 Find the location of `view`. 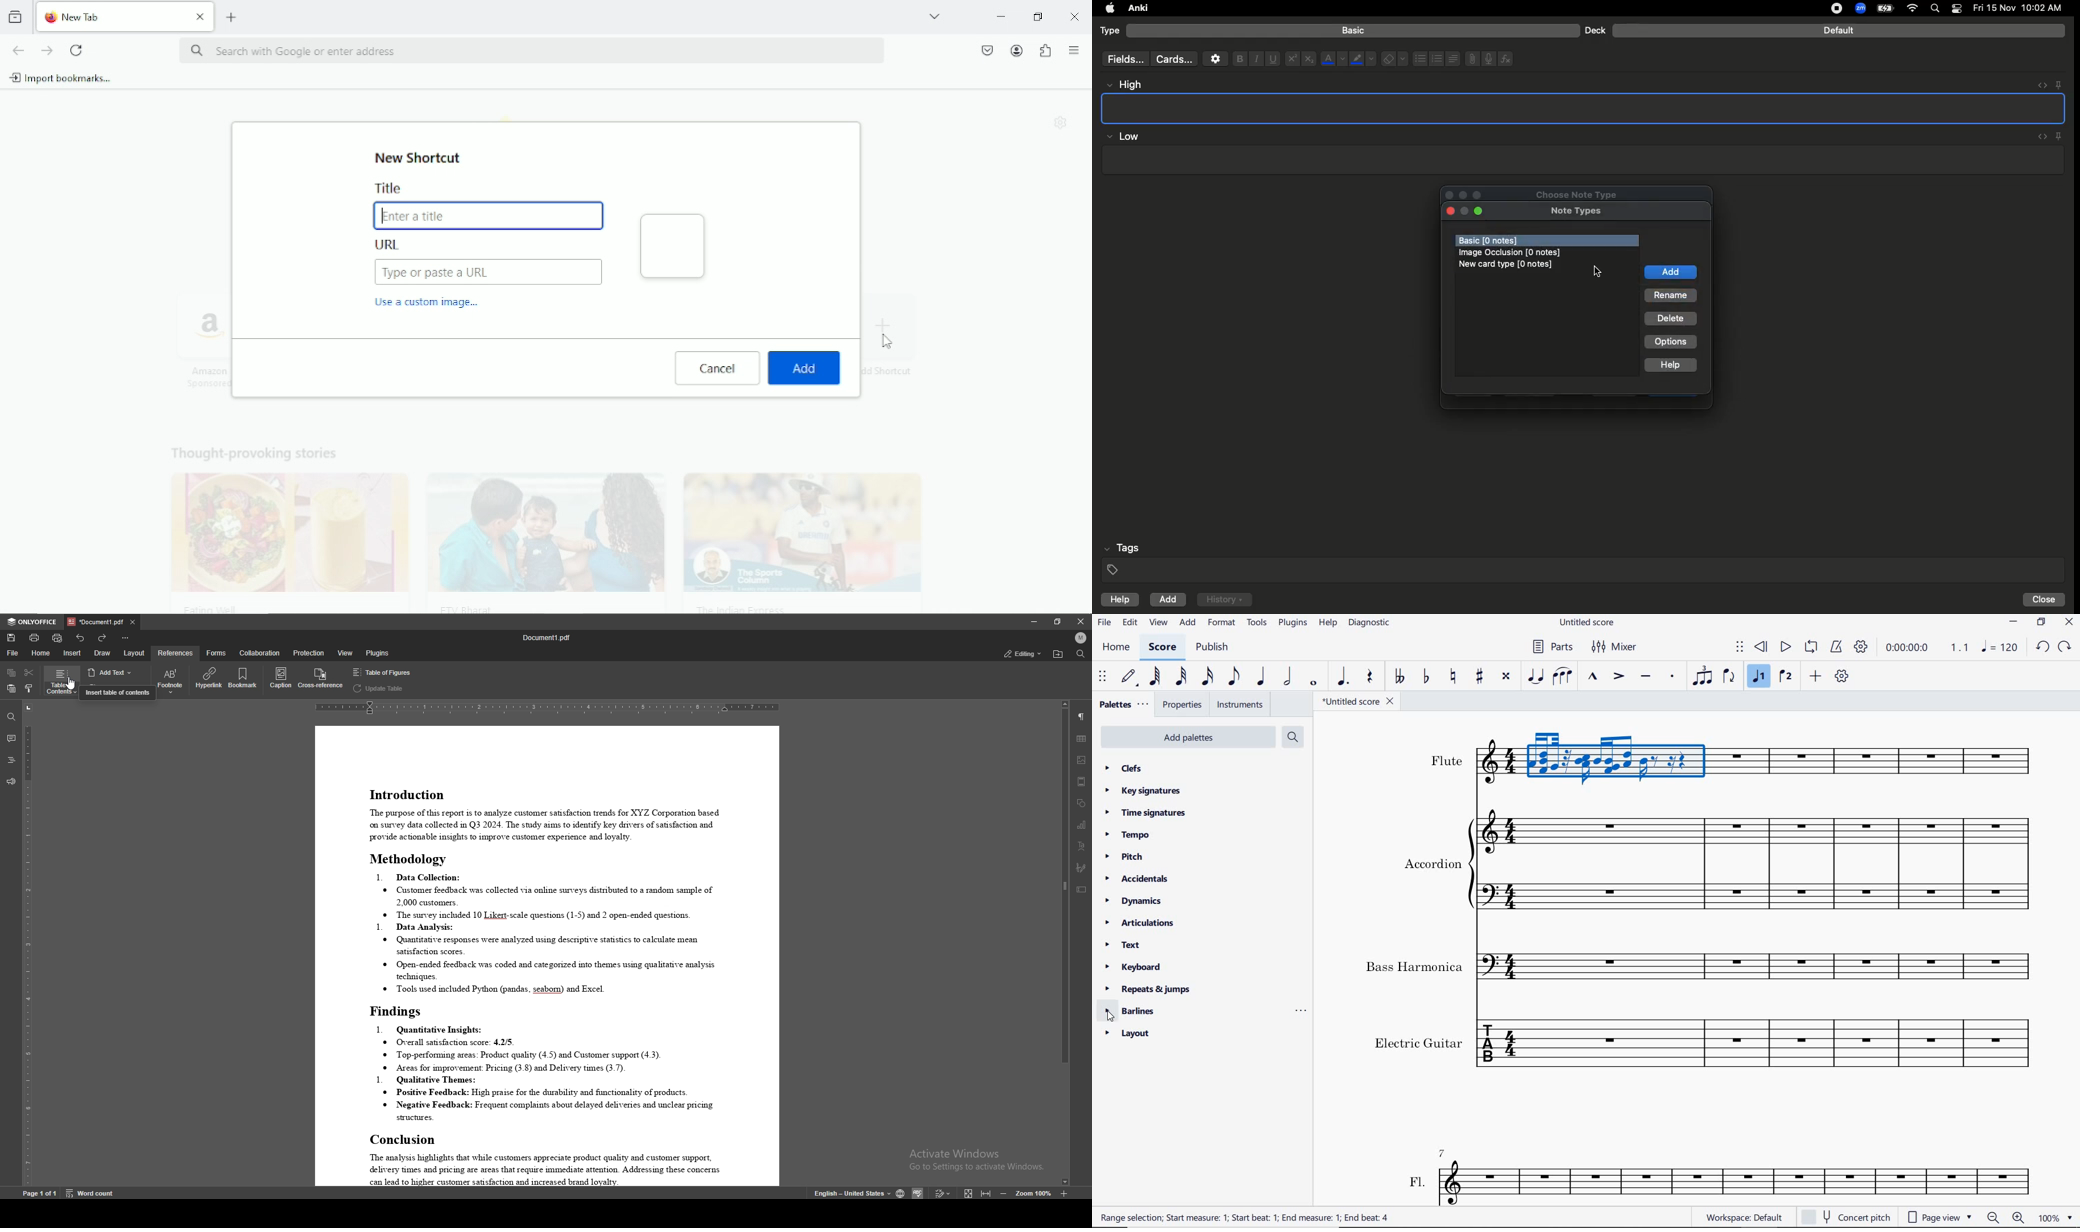

view is located at coordinates (346, 653).